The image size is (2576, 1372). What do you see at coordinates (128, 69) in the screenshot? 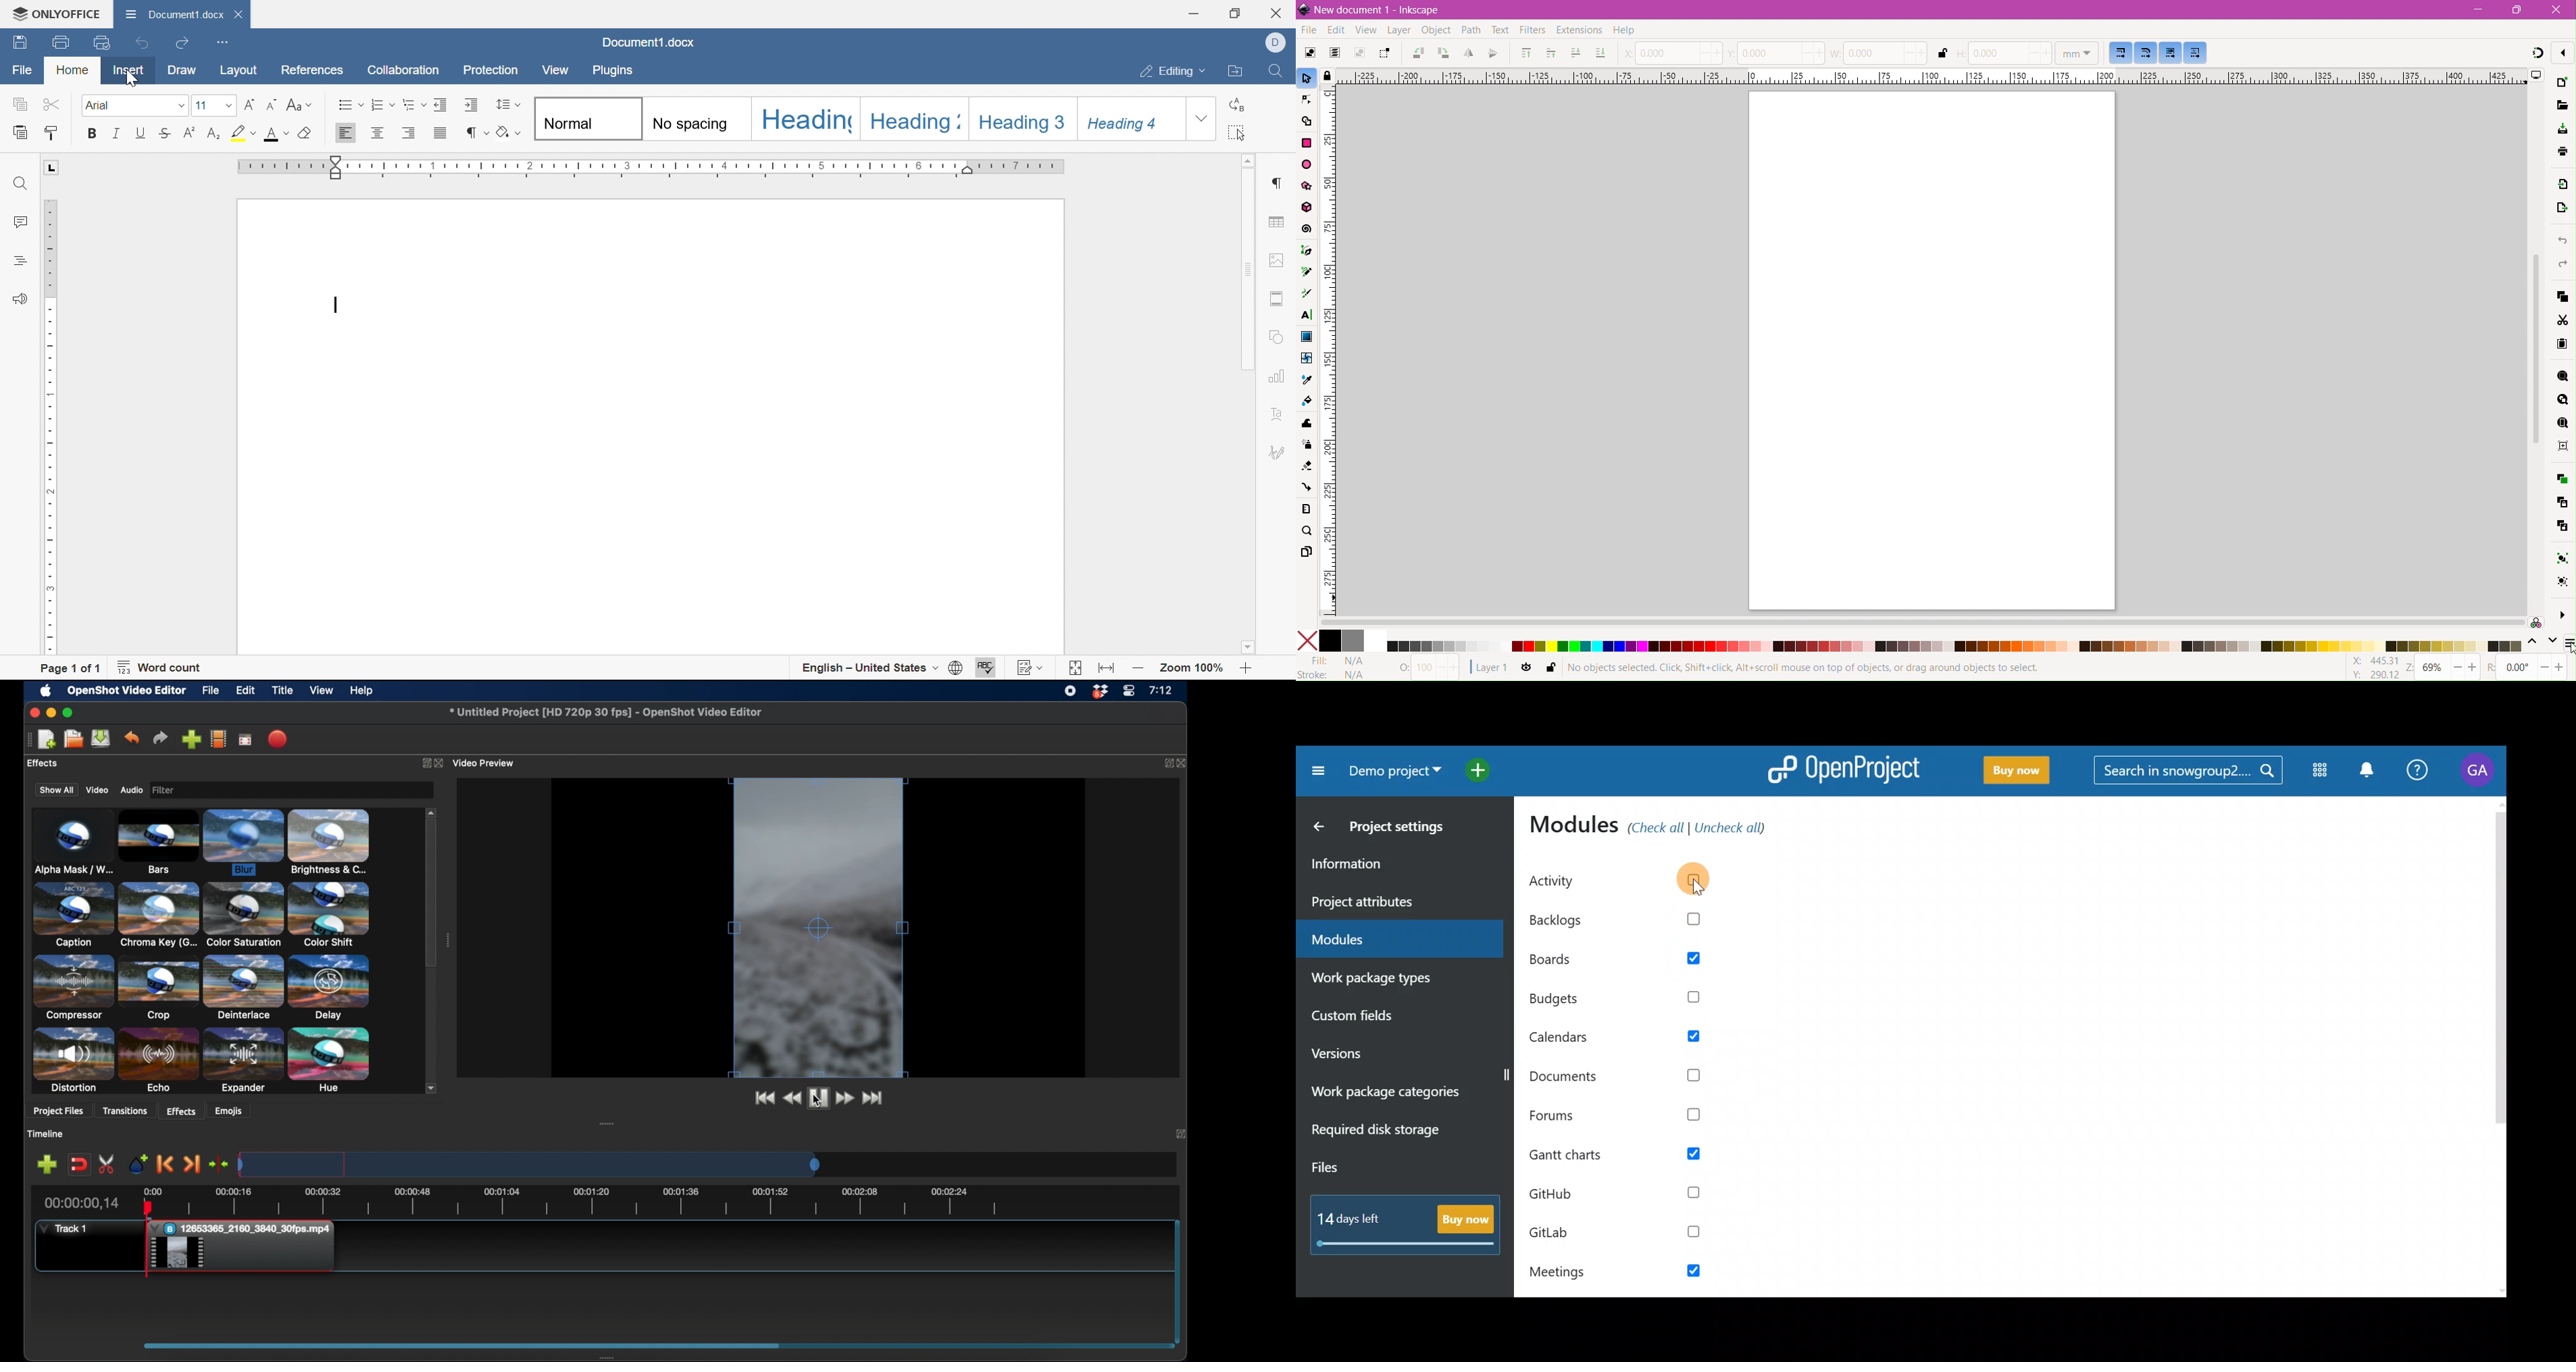
I see `Insert` at bounding box center [128, 69].